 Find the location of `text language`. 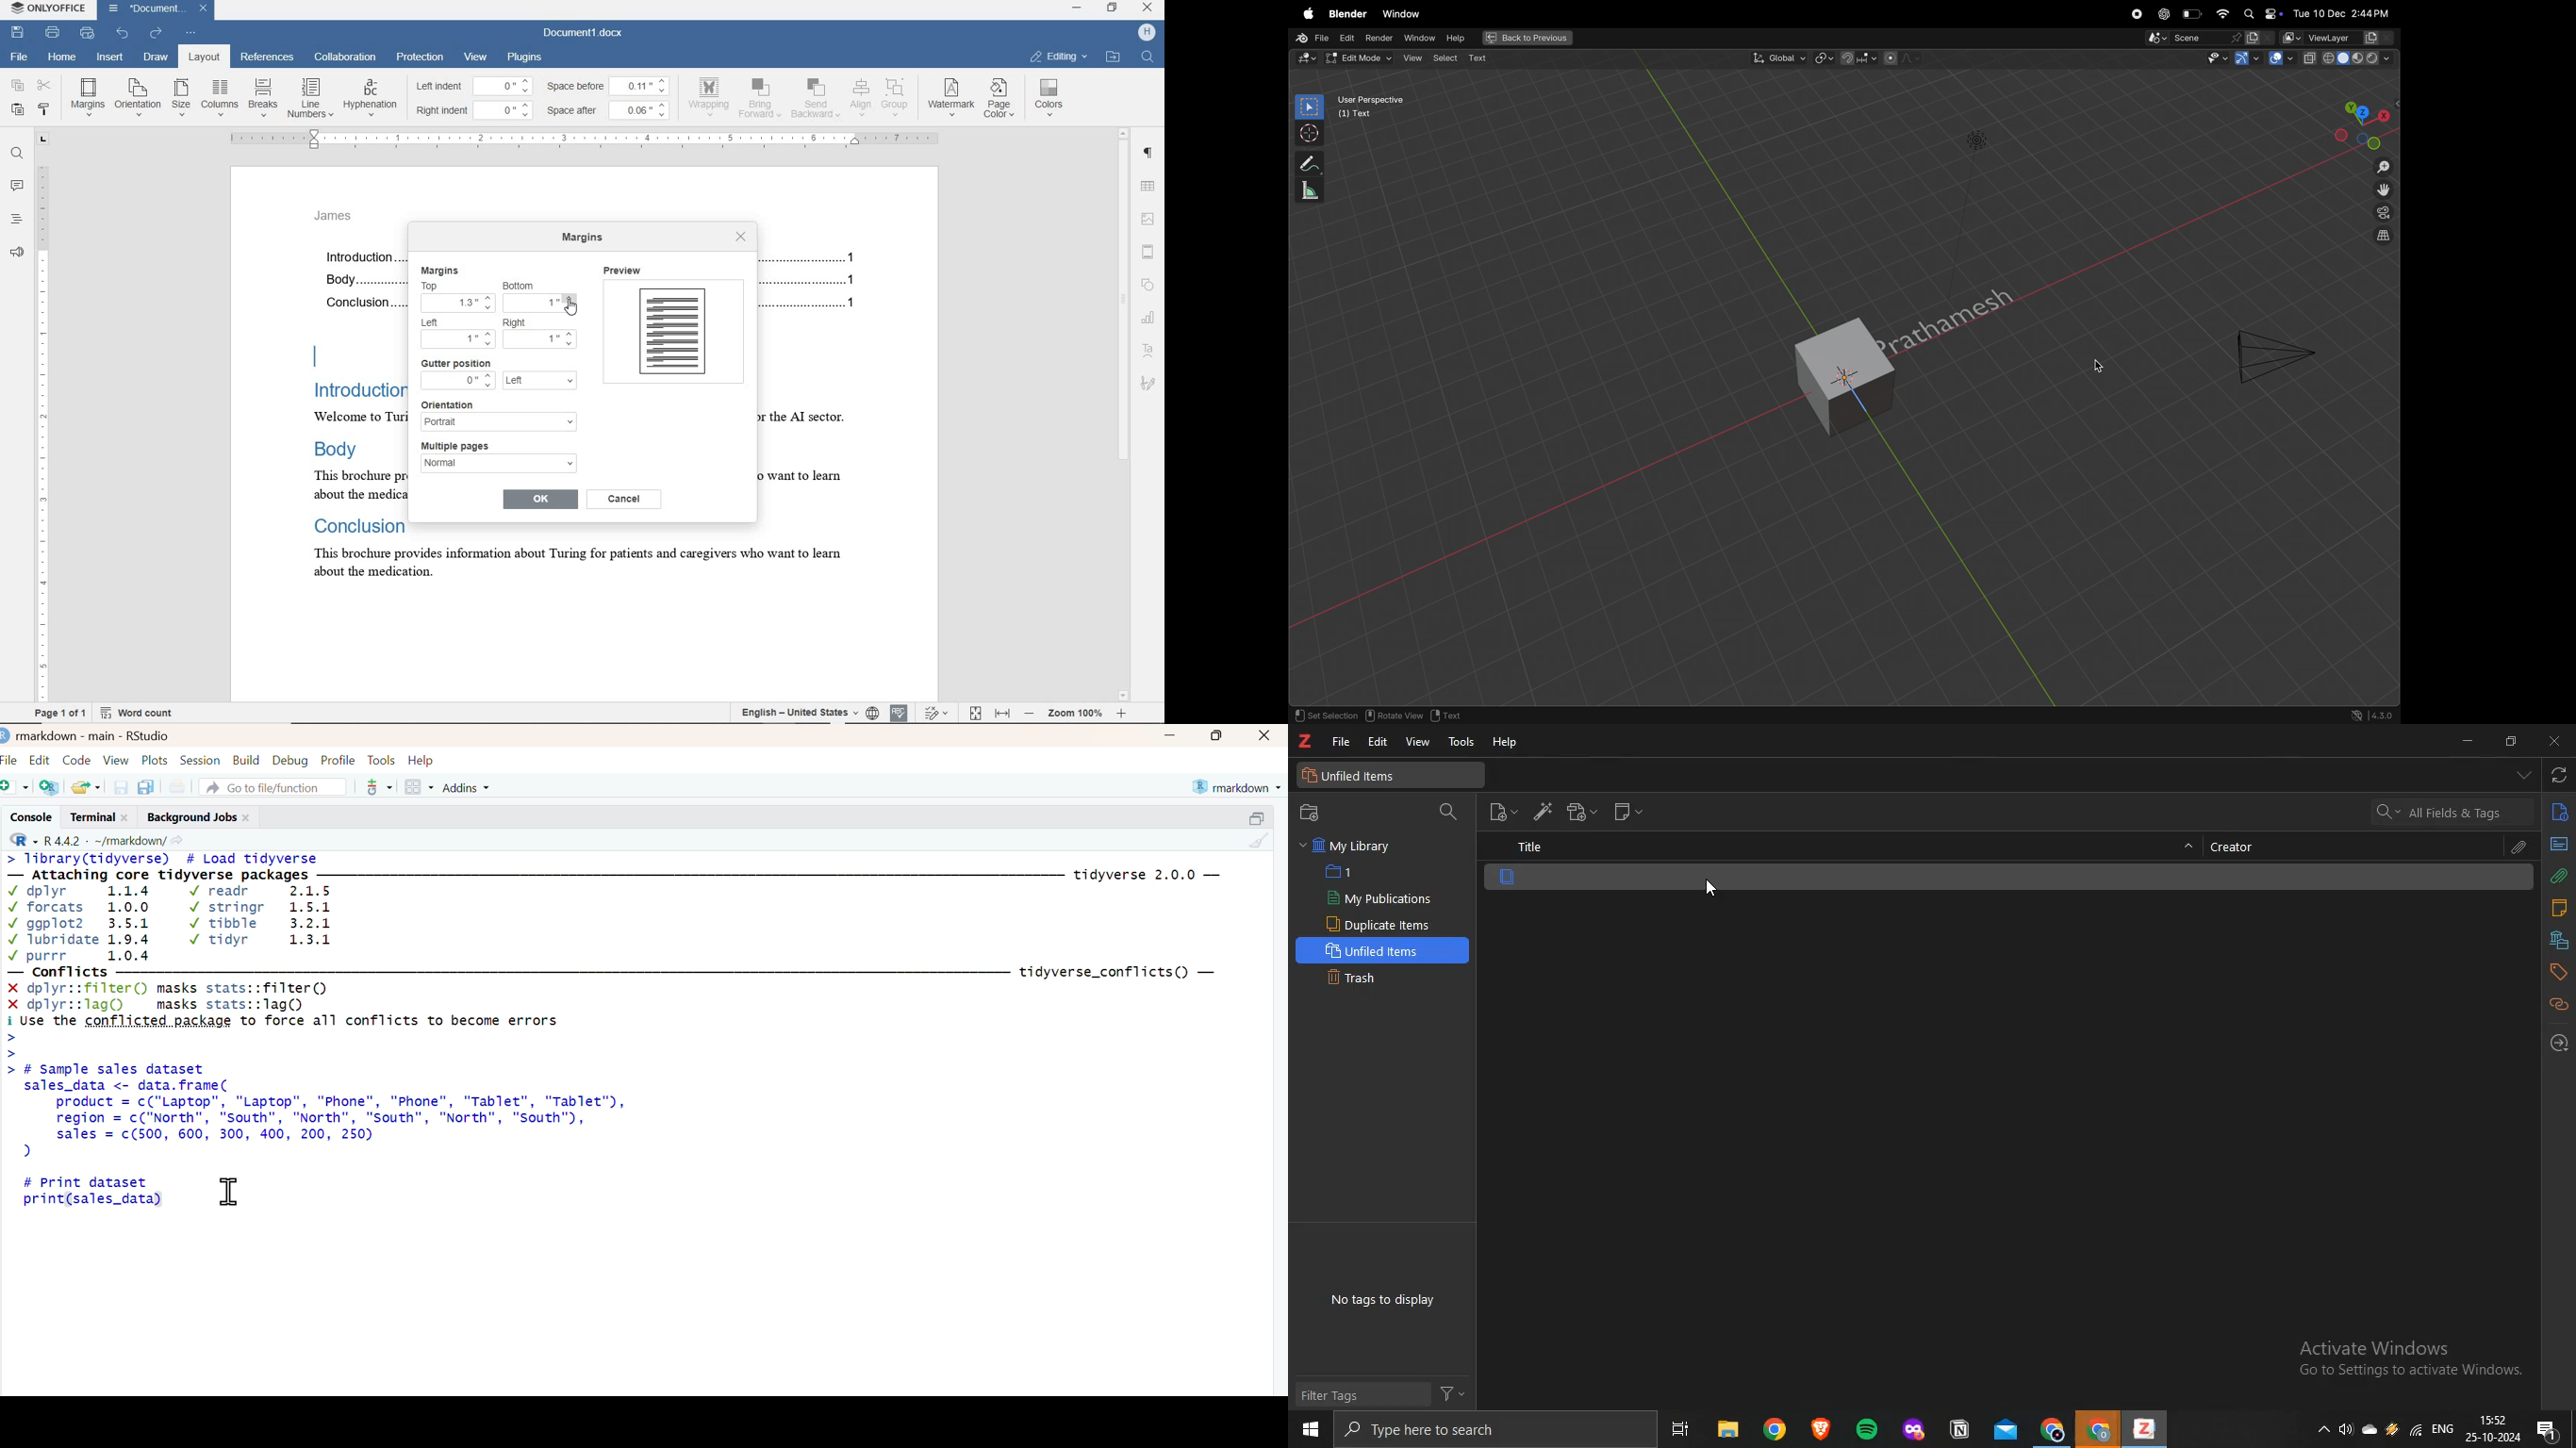

text language is located at coordinates (796, 712).